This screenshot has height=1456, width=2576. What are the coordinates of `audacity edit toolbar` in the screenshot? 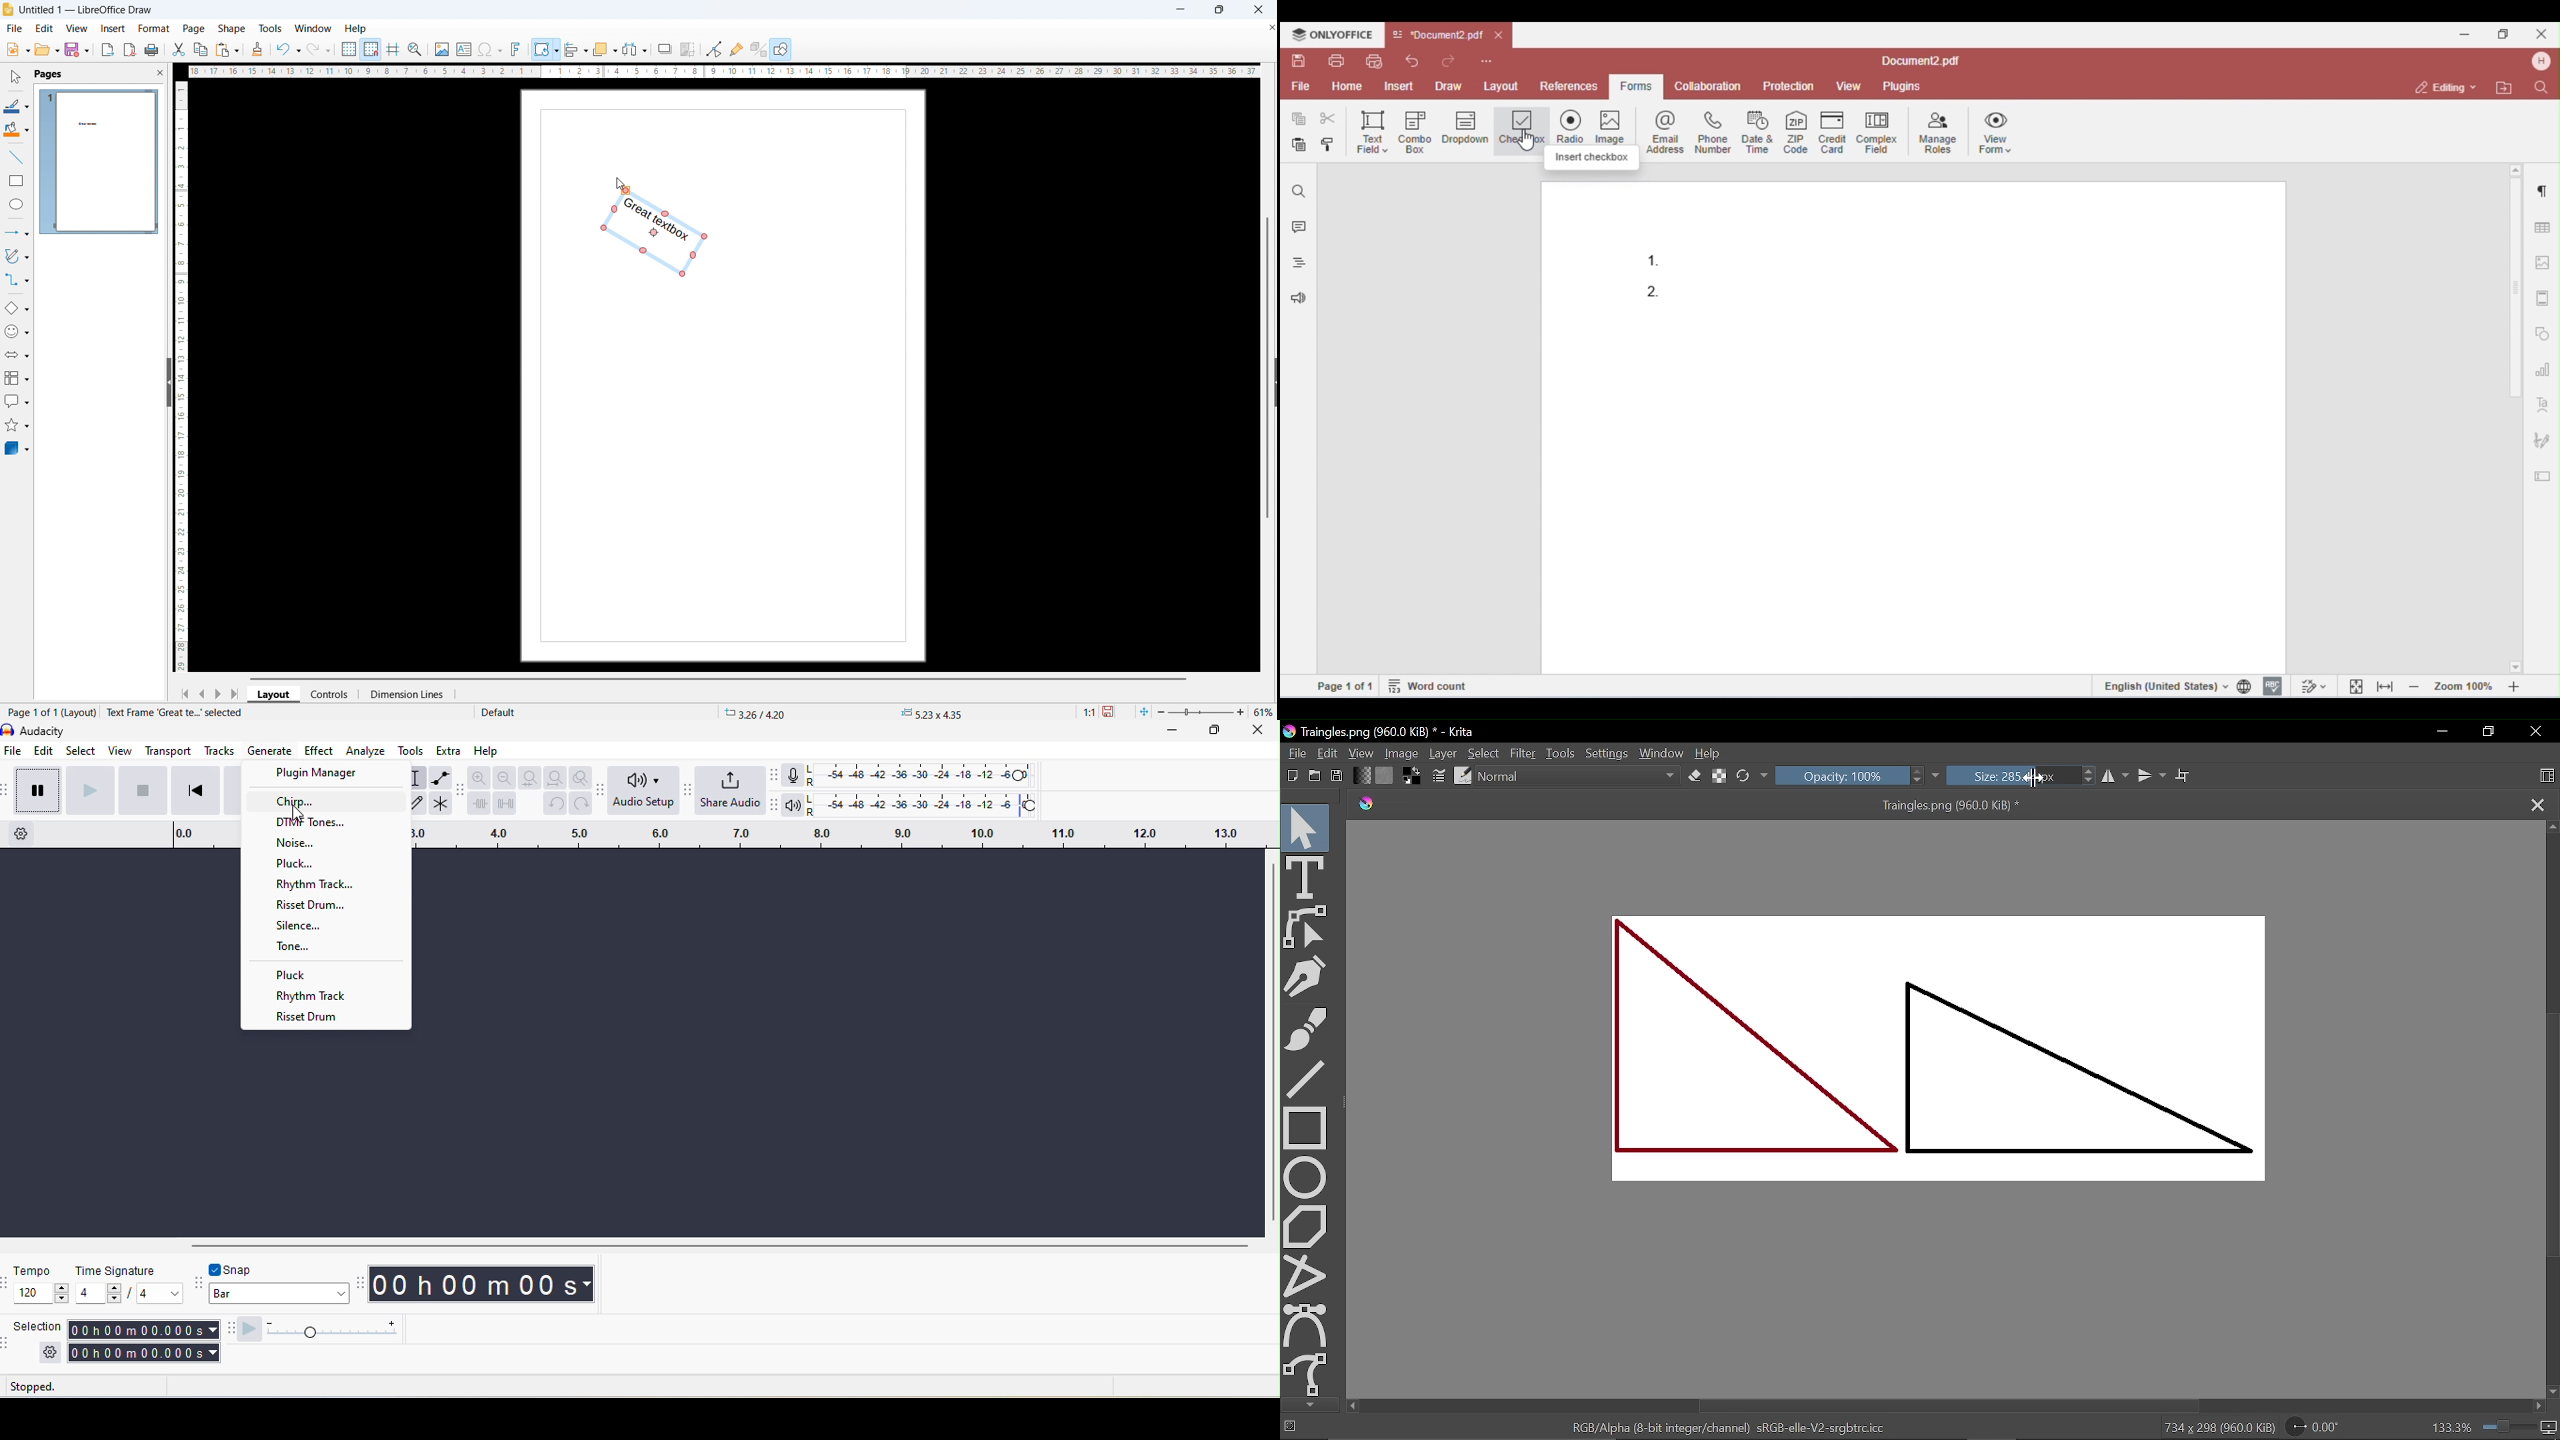 It's located at (461, 790).